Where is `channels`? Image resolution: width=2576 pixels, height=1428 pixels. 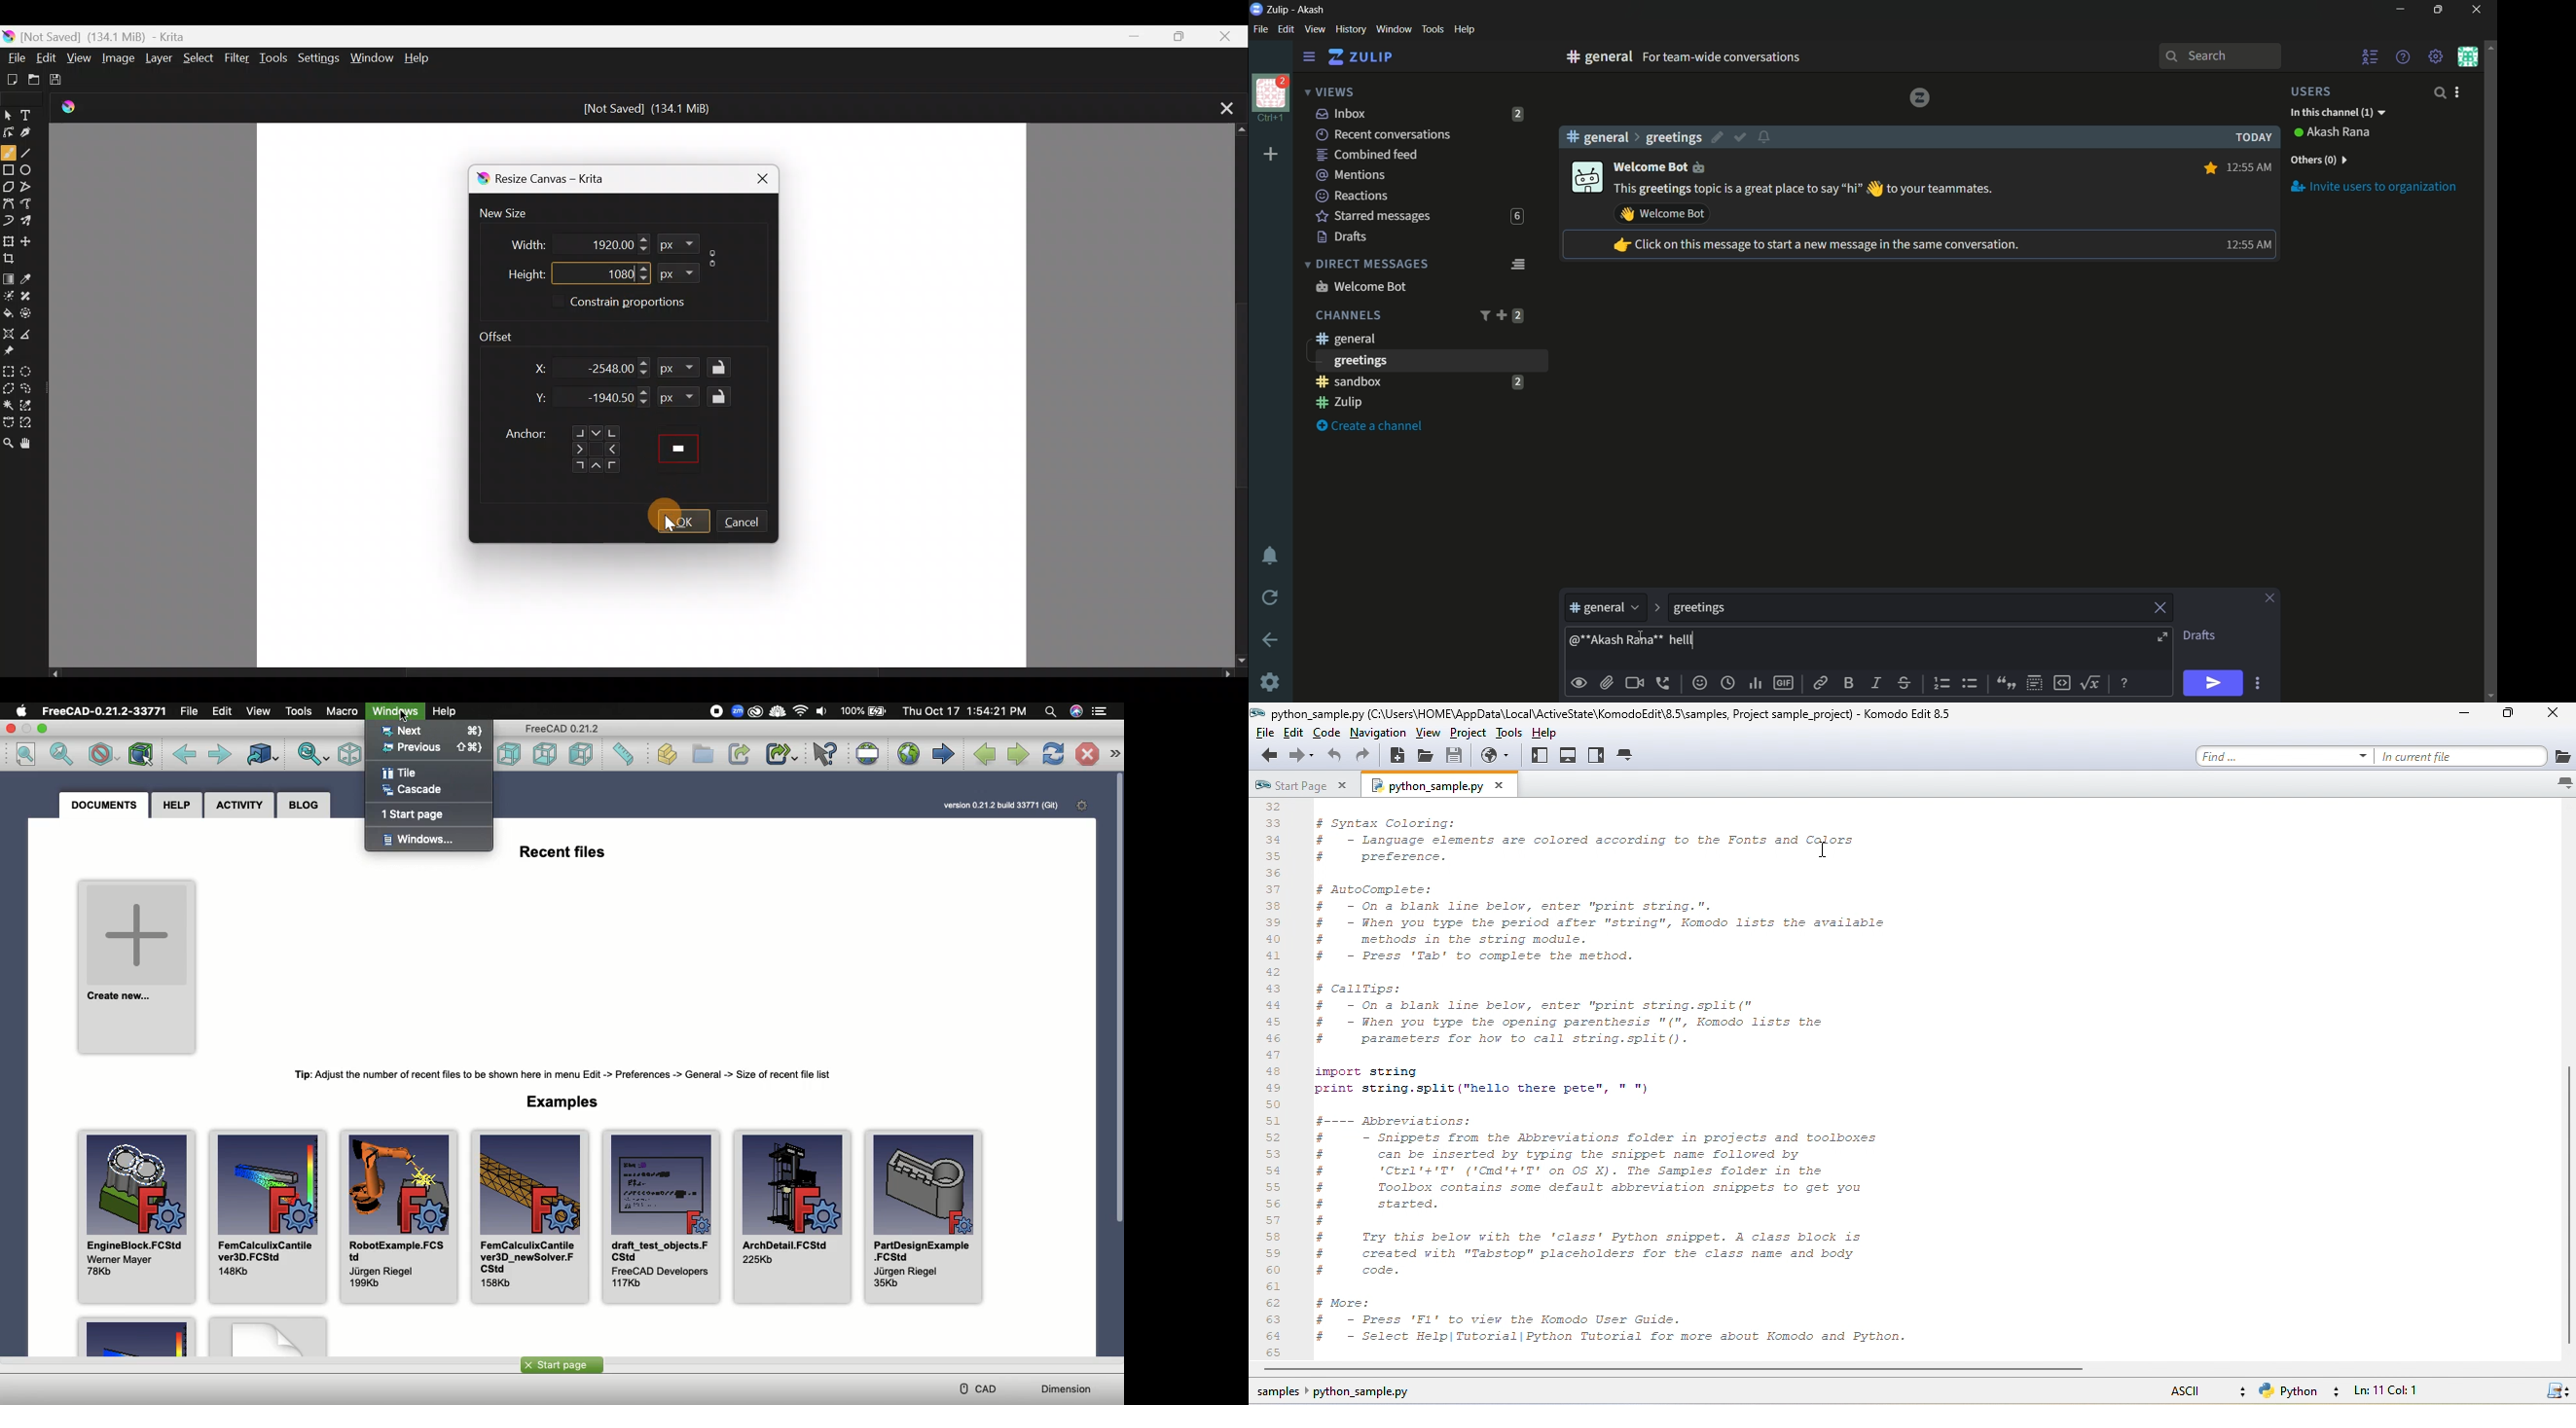
channels is located at coordinates (1347, 315).